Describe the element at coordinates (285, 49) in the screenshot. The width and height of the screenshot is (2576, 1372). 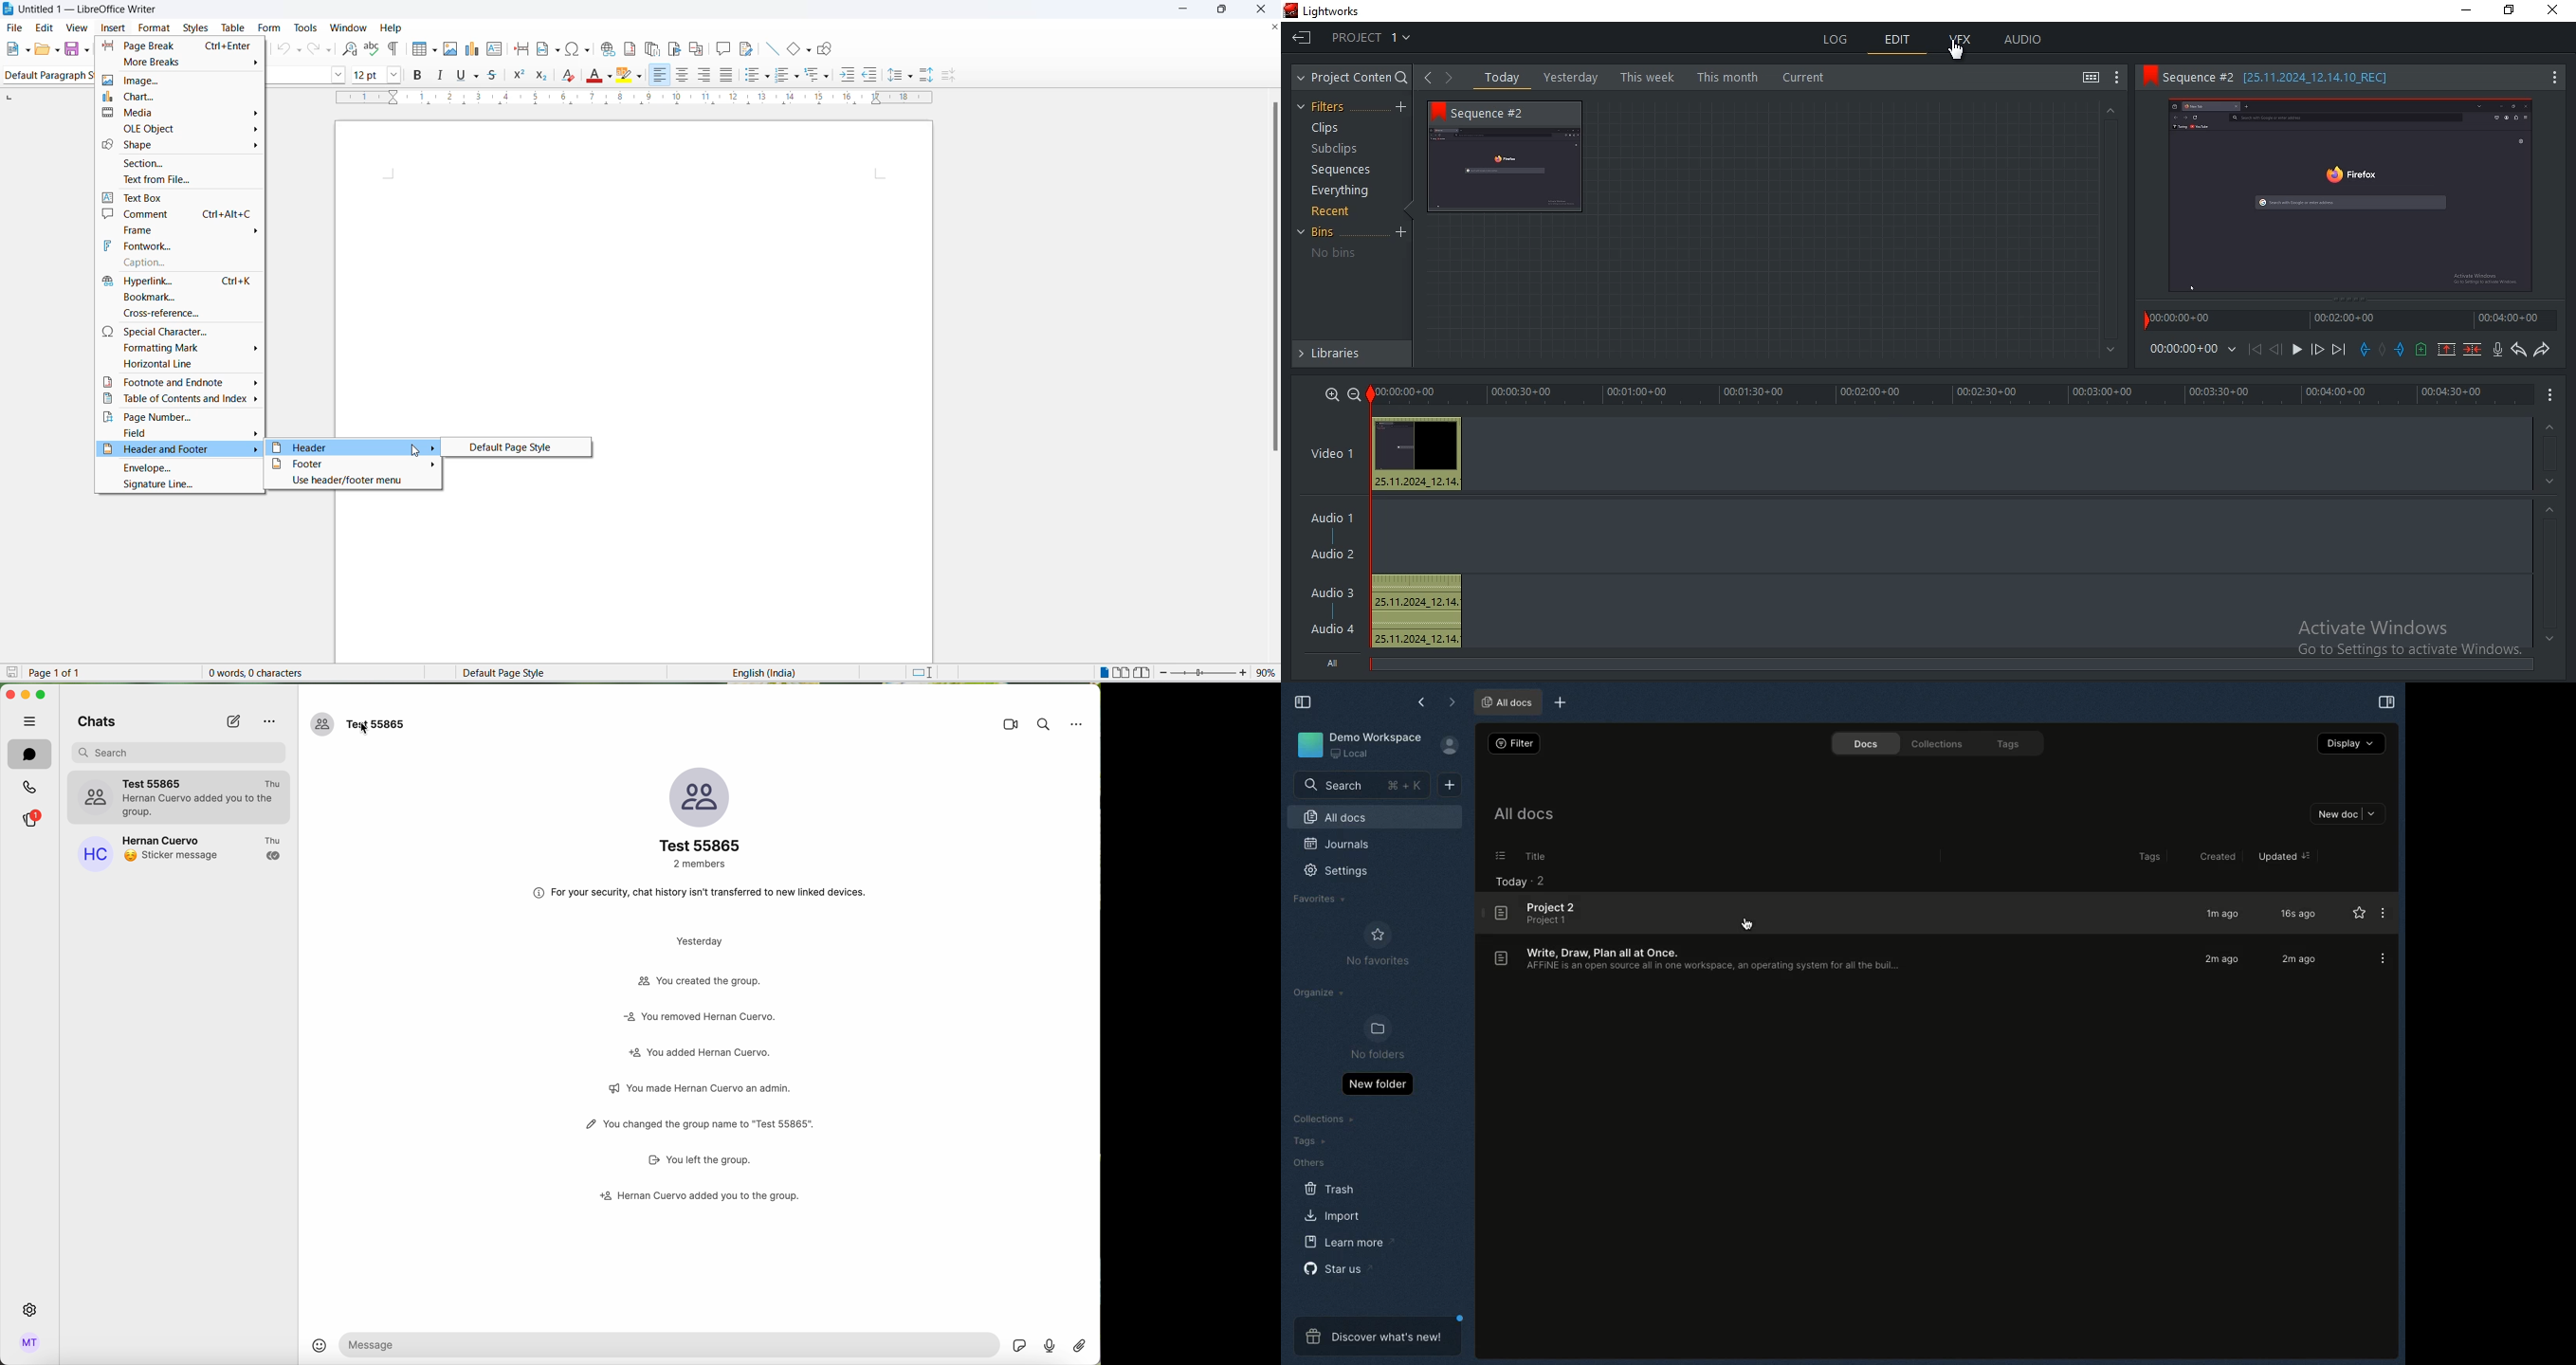
I see `undo` at that location.